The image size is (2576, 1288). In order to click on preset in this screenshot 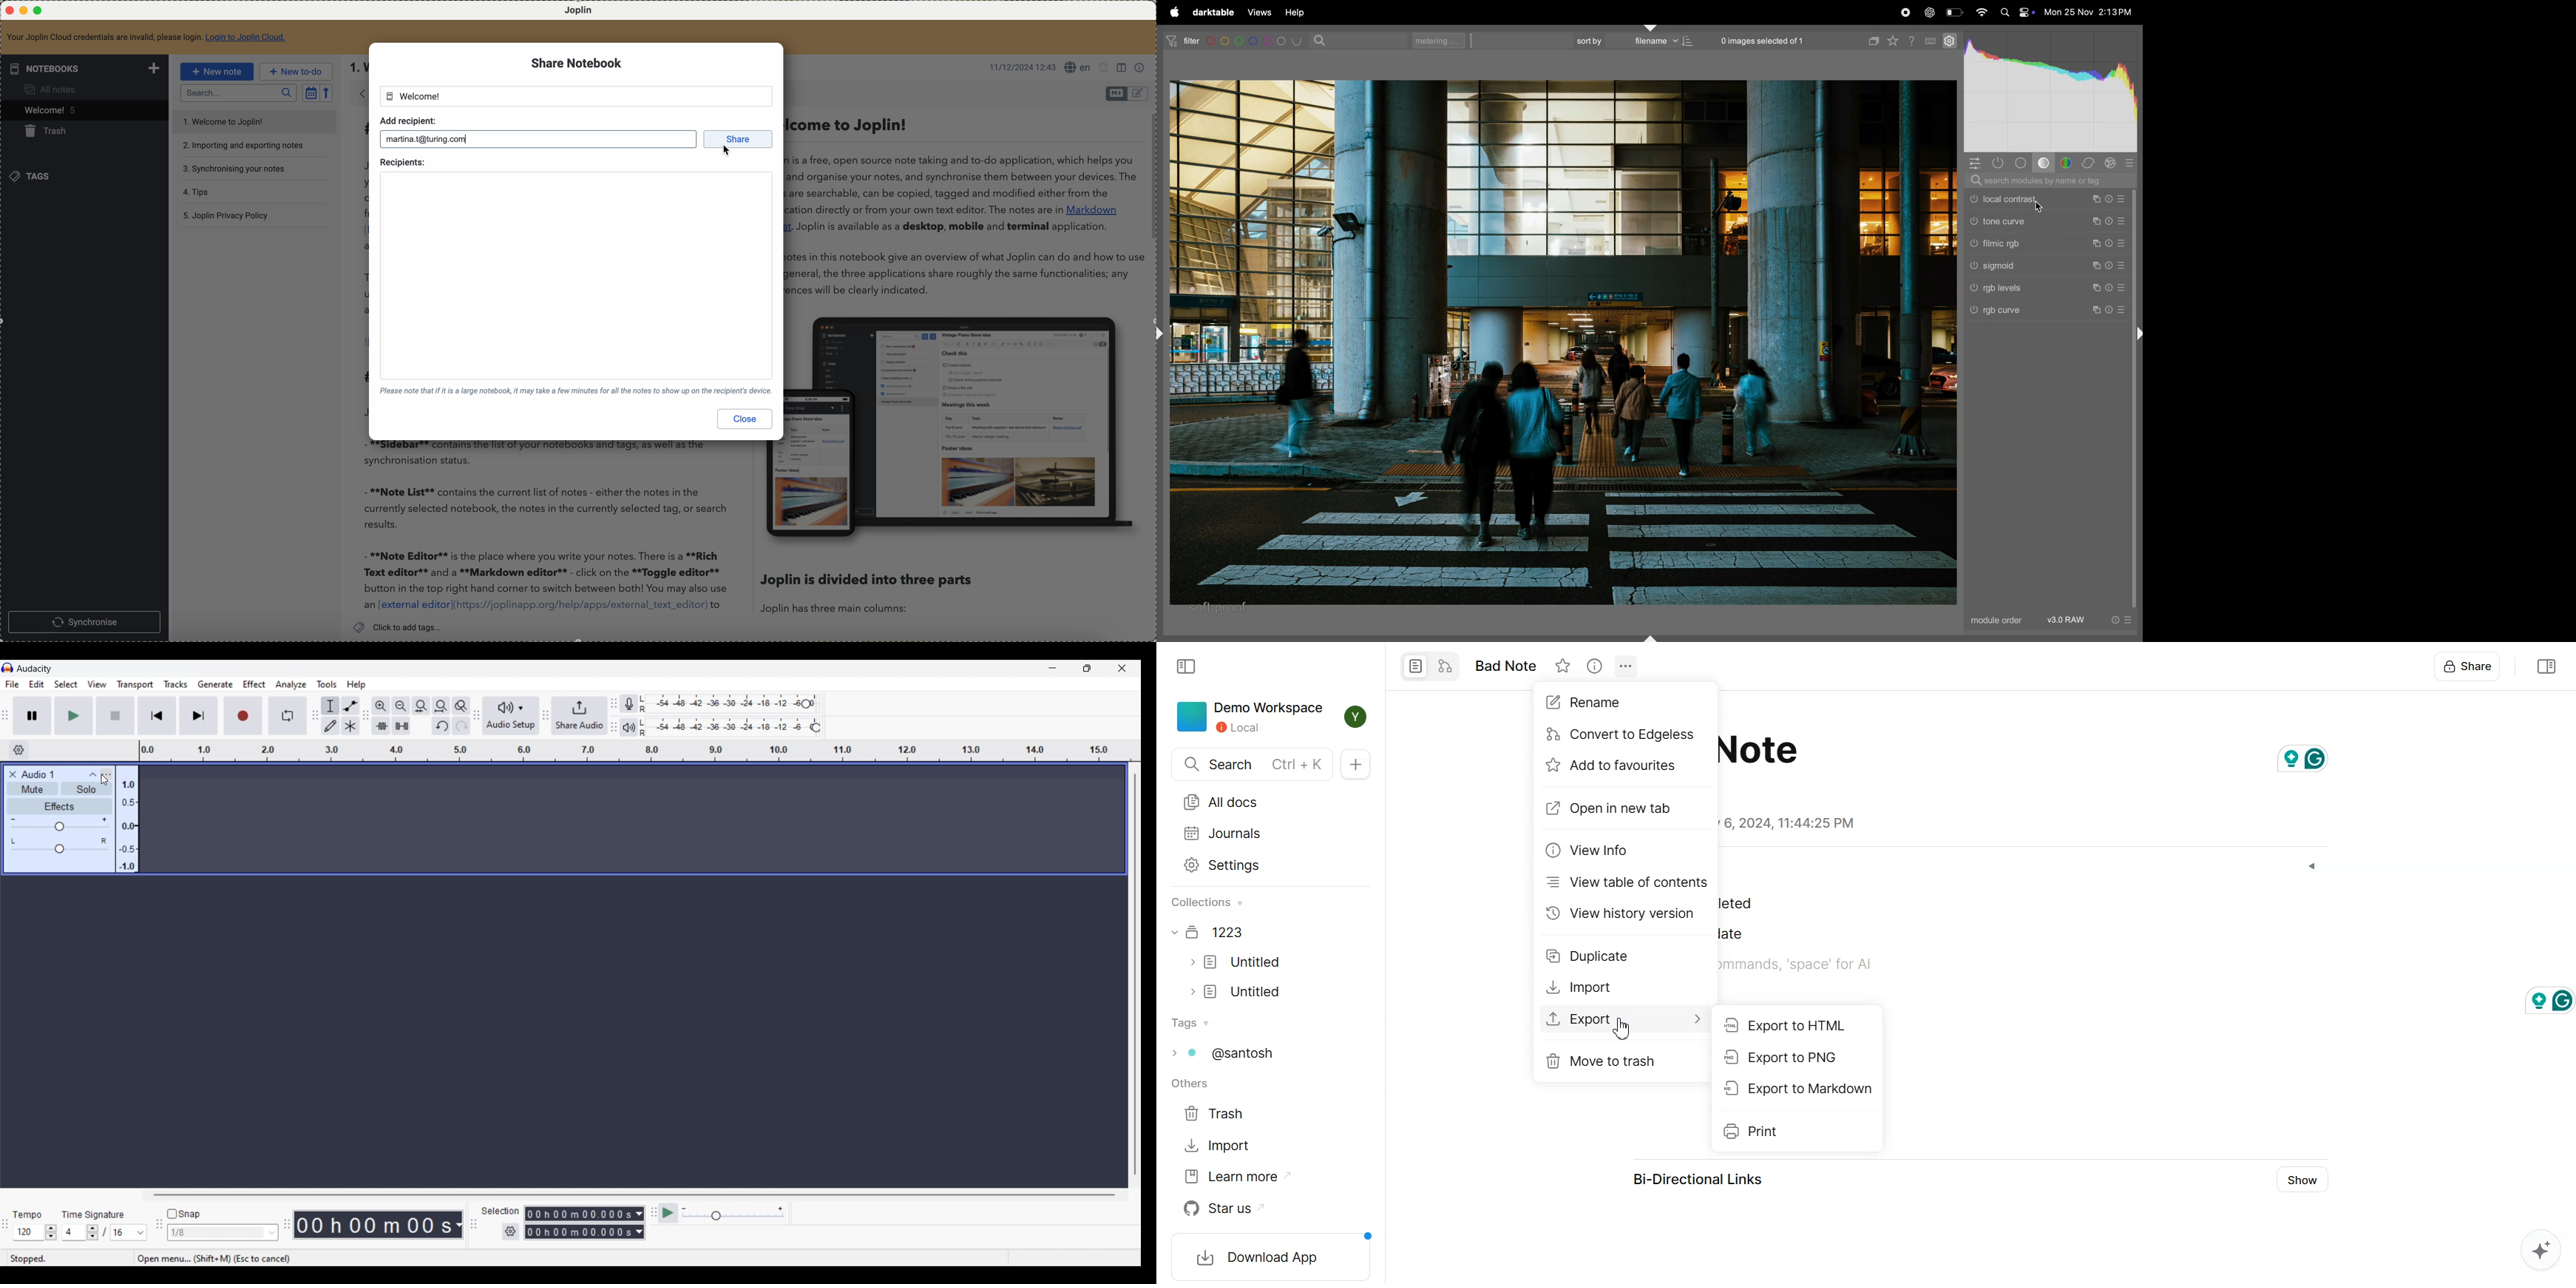, I will do `click(2125, 265)`.